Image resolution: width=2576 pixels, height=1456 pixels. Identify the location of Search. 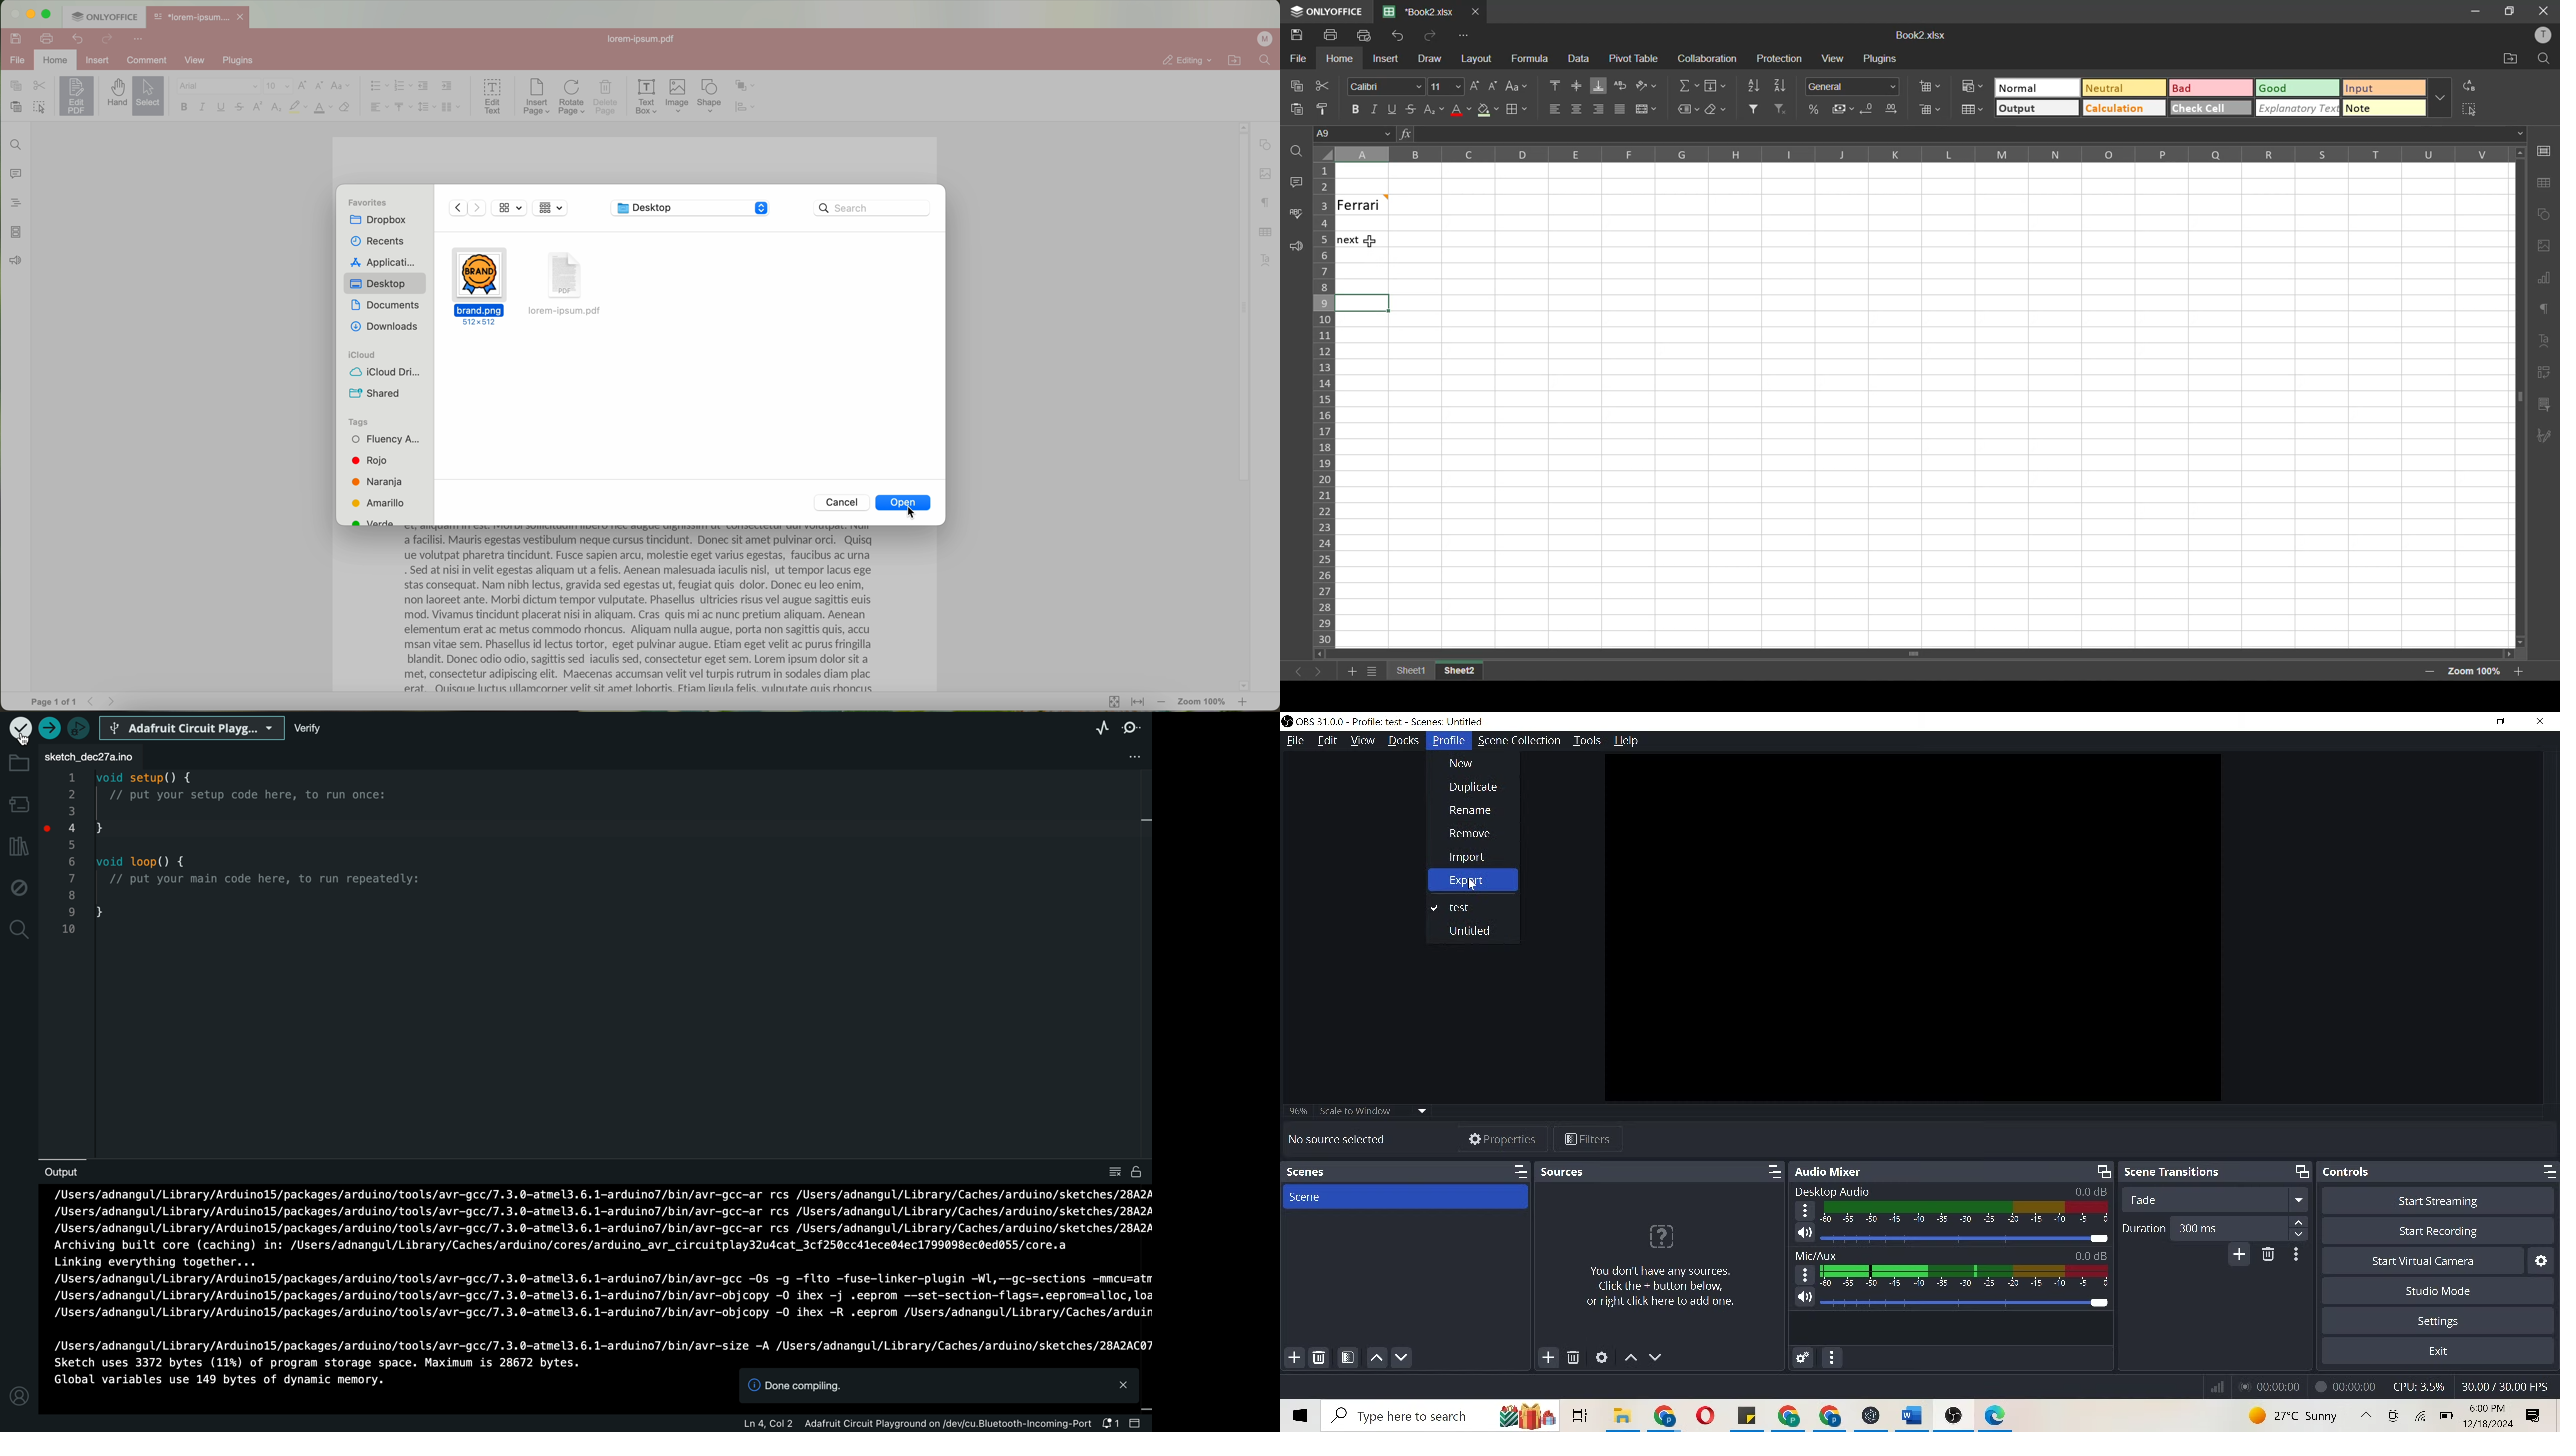
(866, 207).